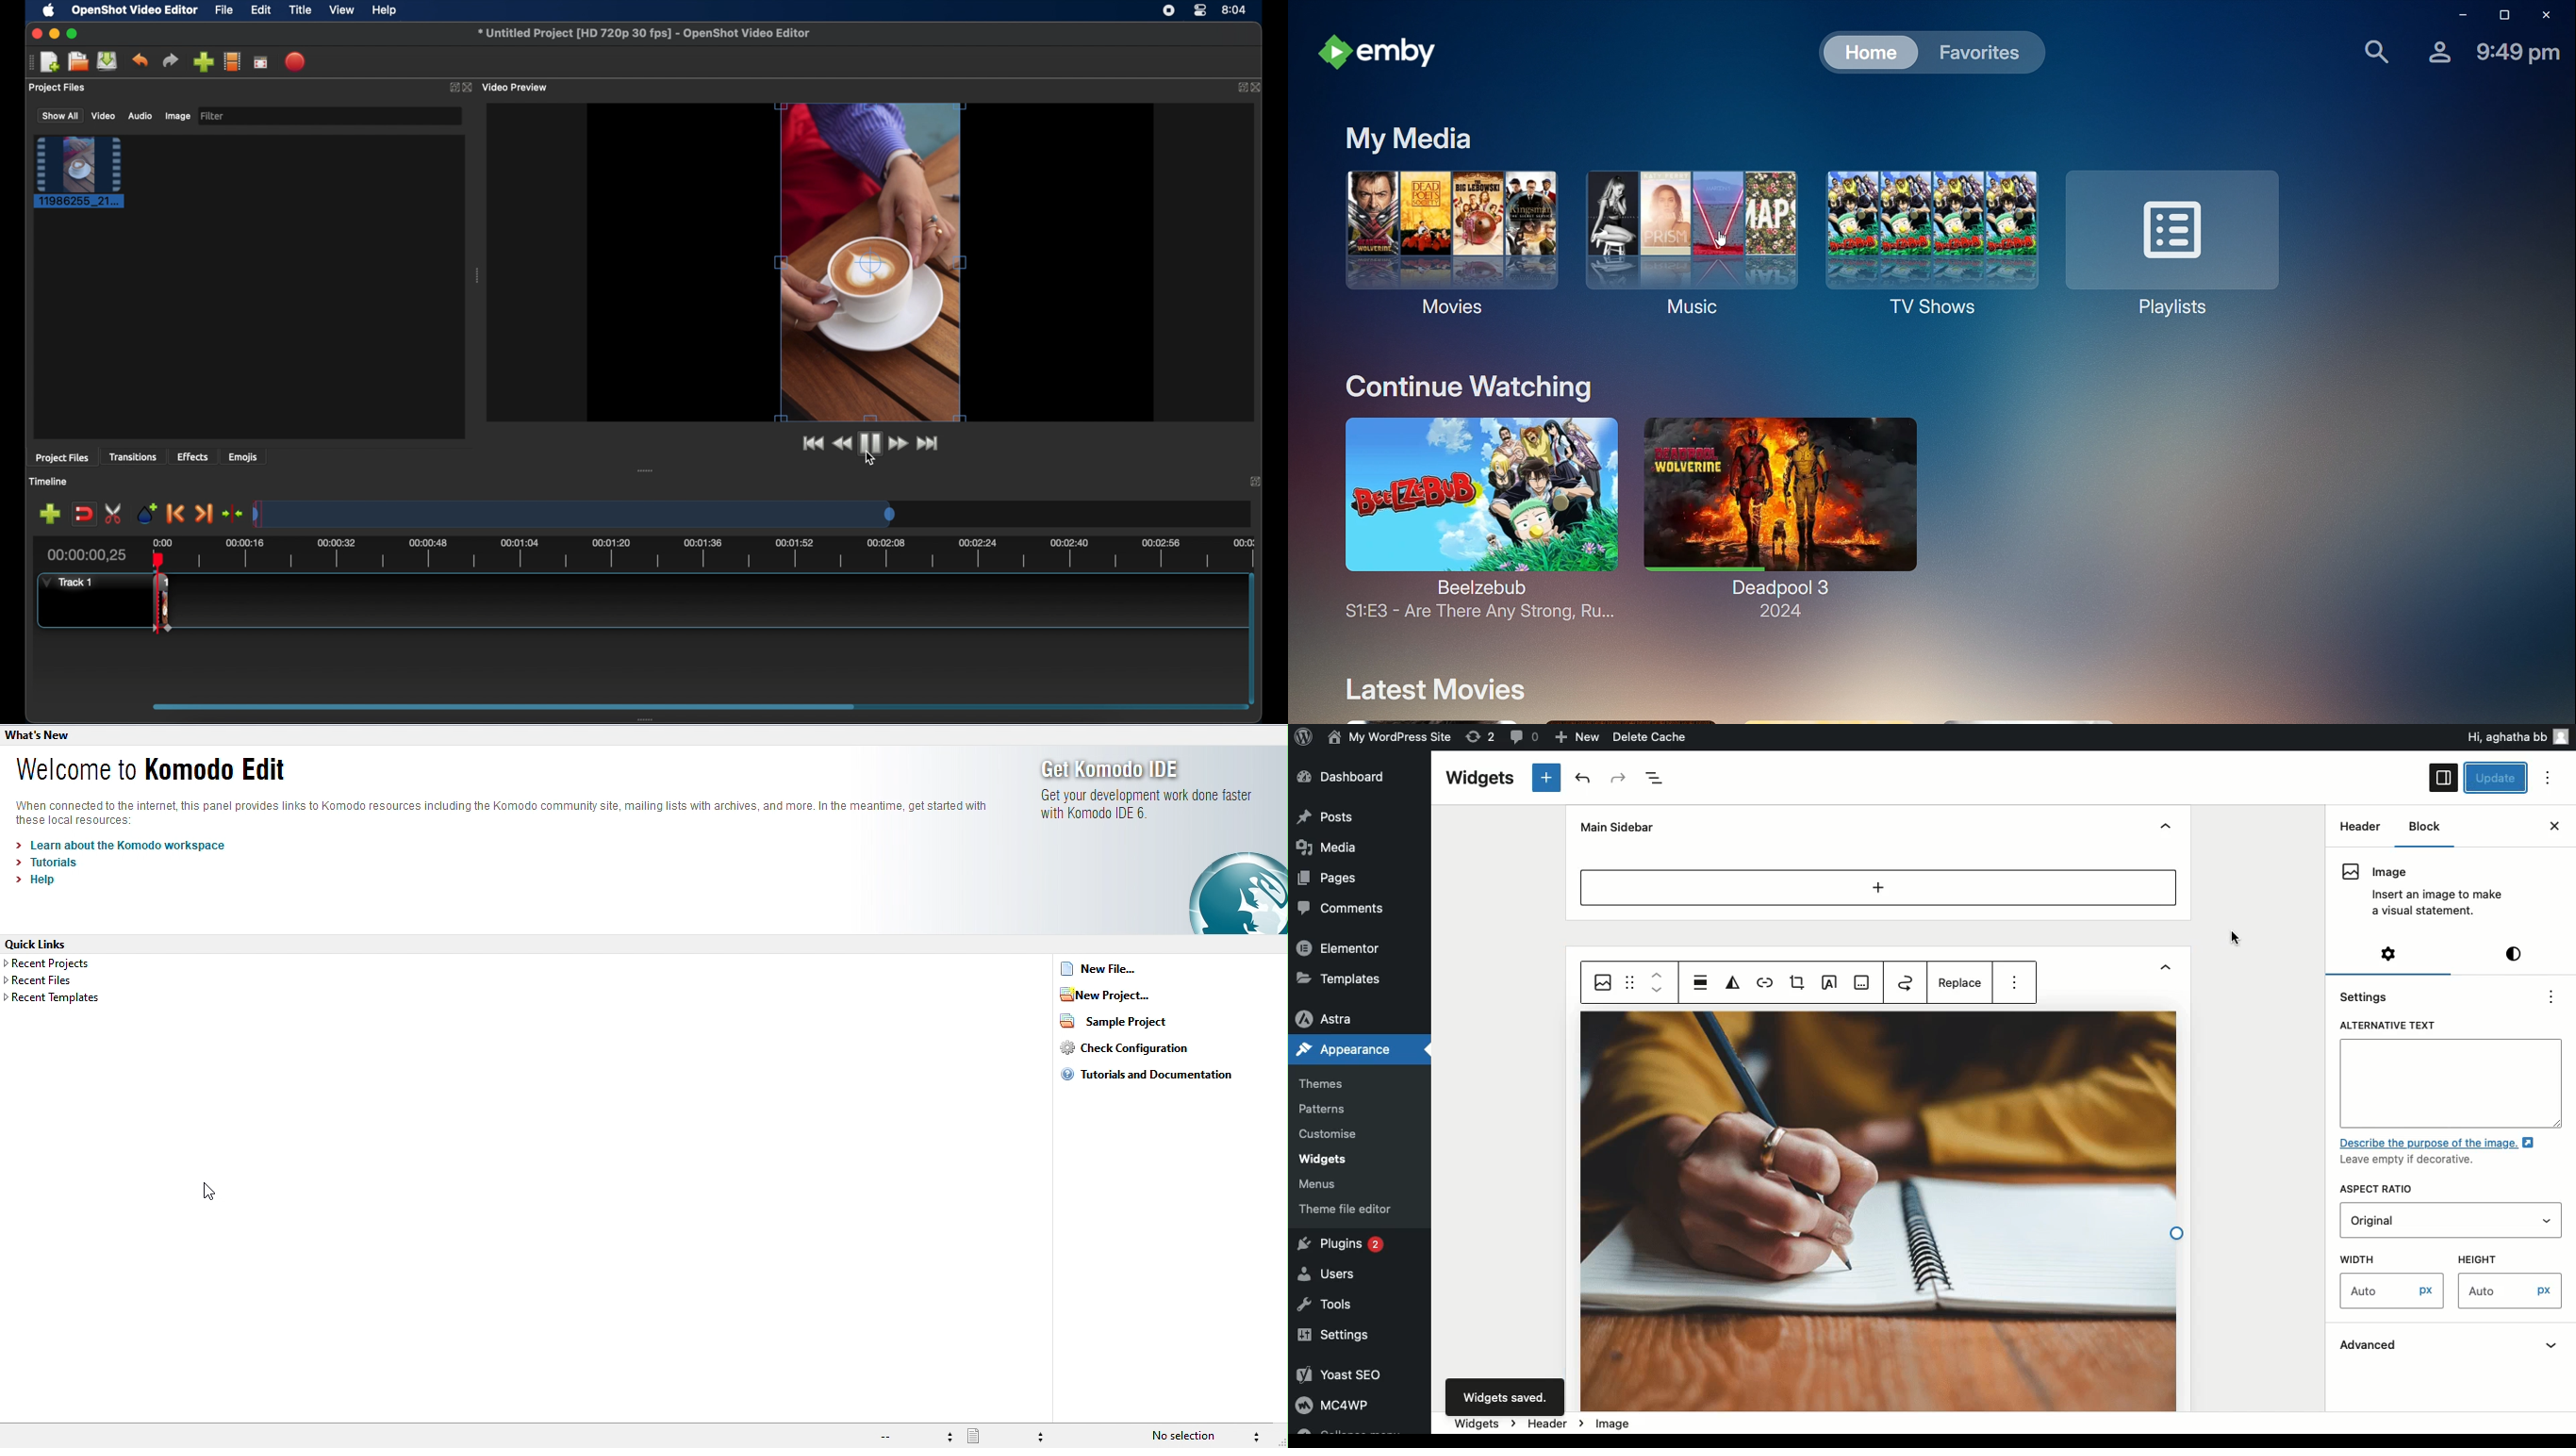  Describe the element at coordinates (54, 34) in the screenshot. I see `minimize` at that location.